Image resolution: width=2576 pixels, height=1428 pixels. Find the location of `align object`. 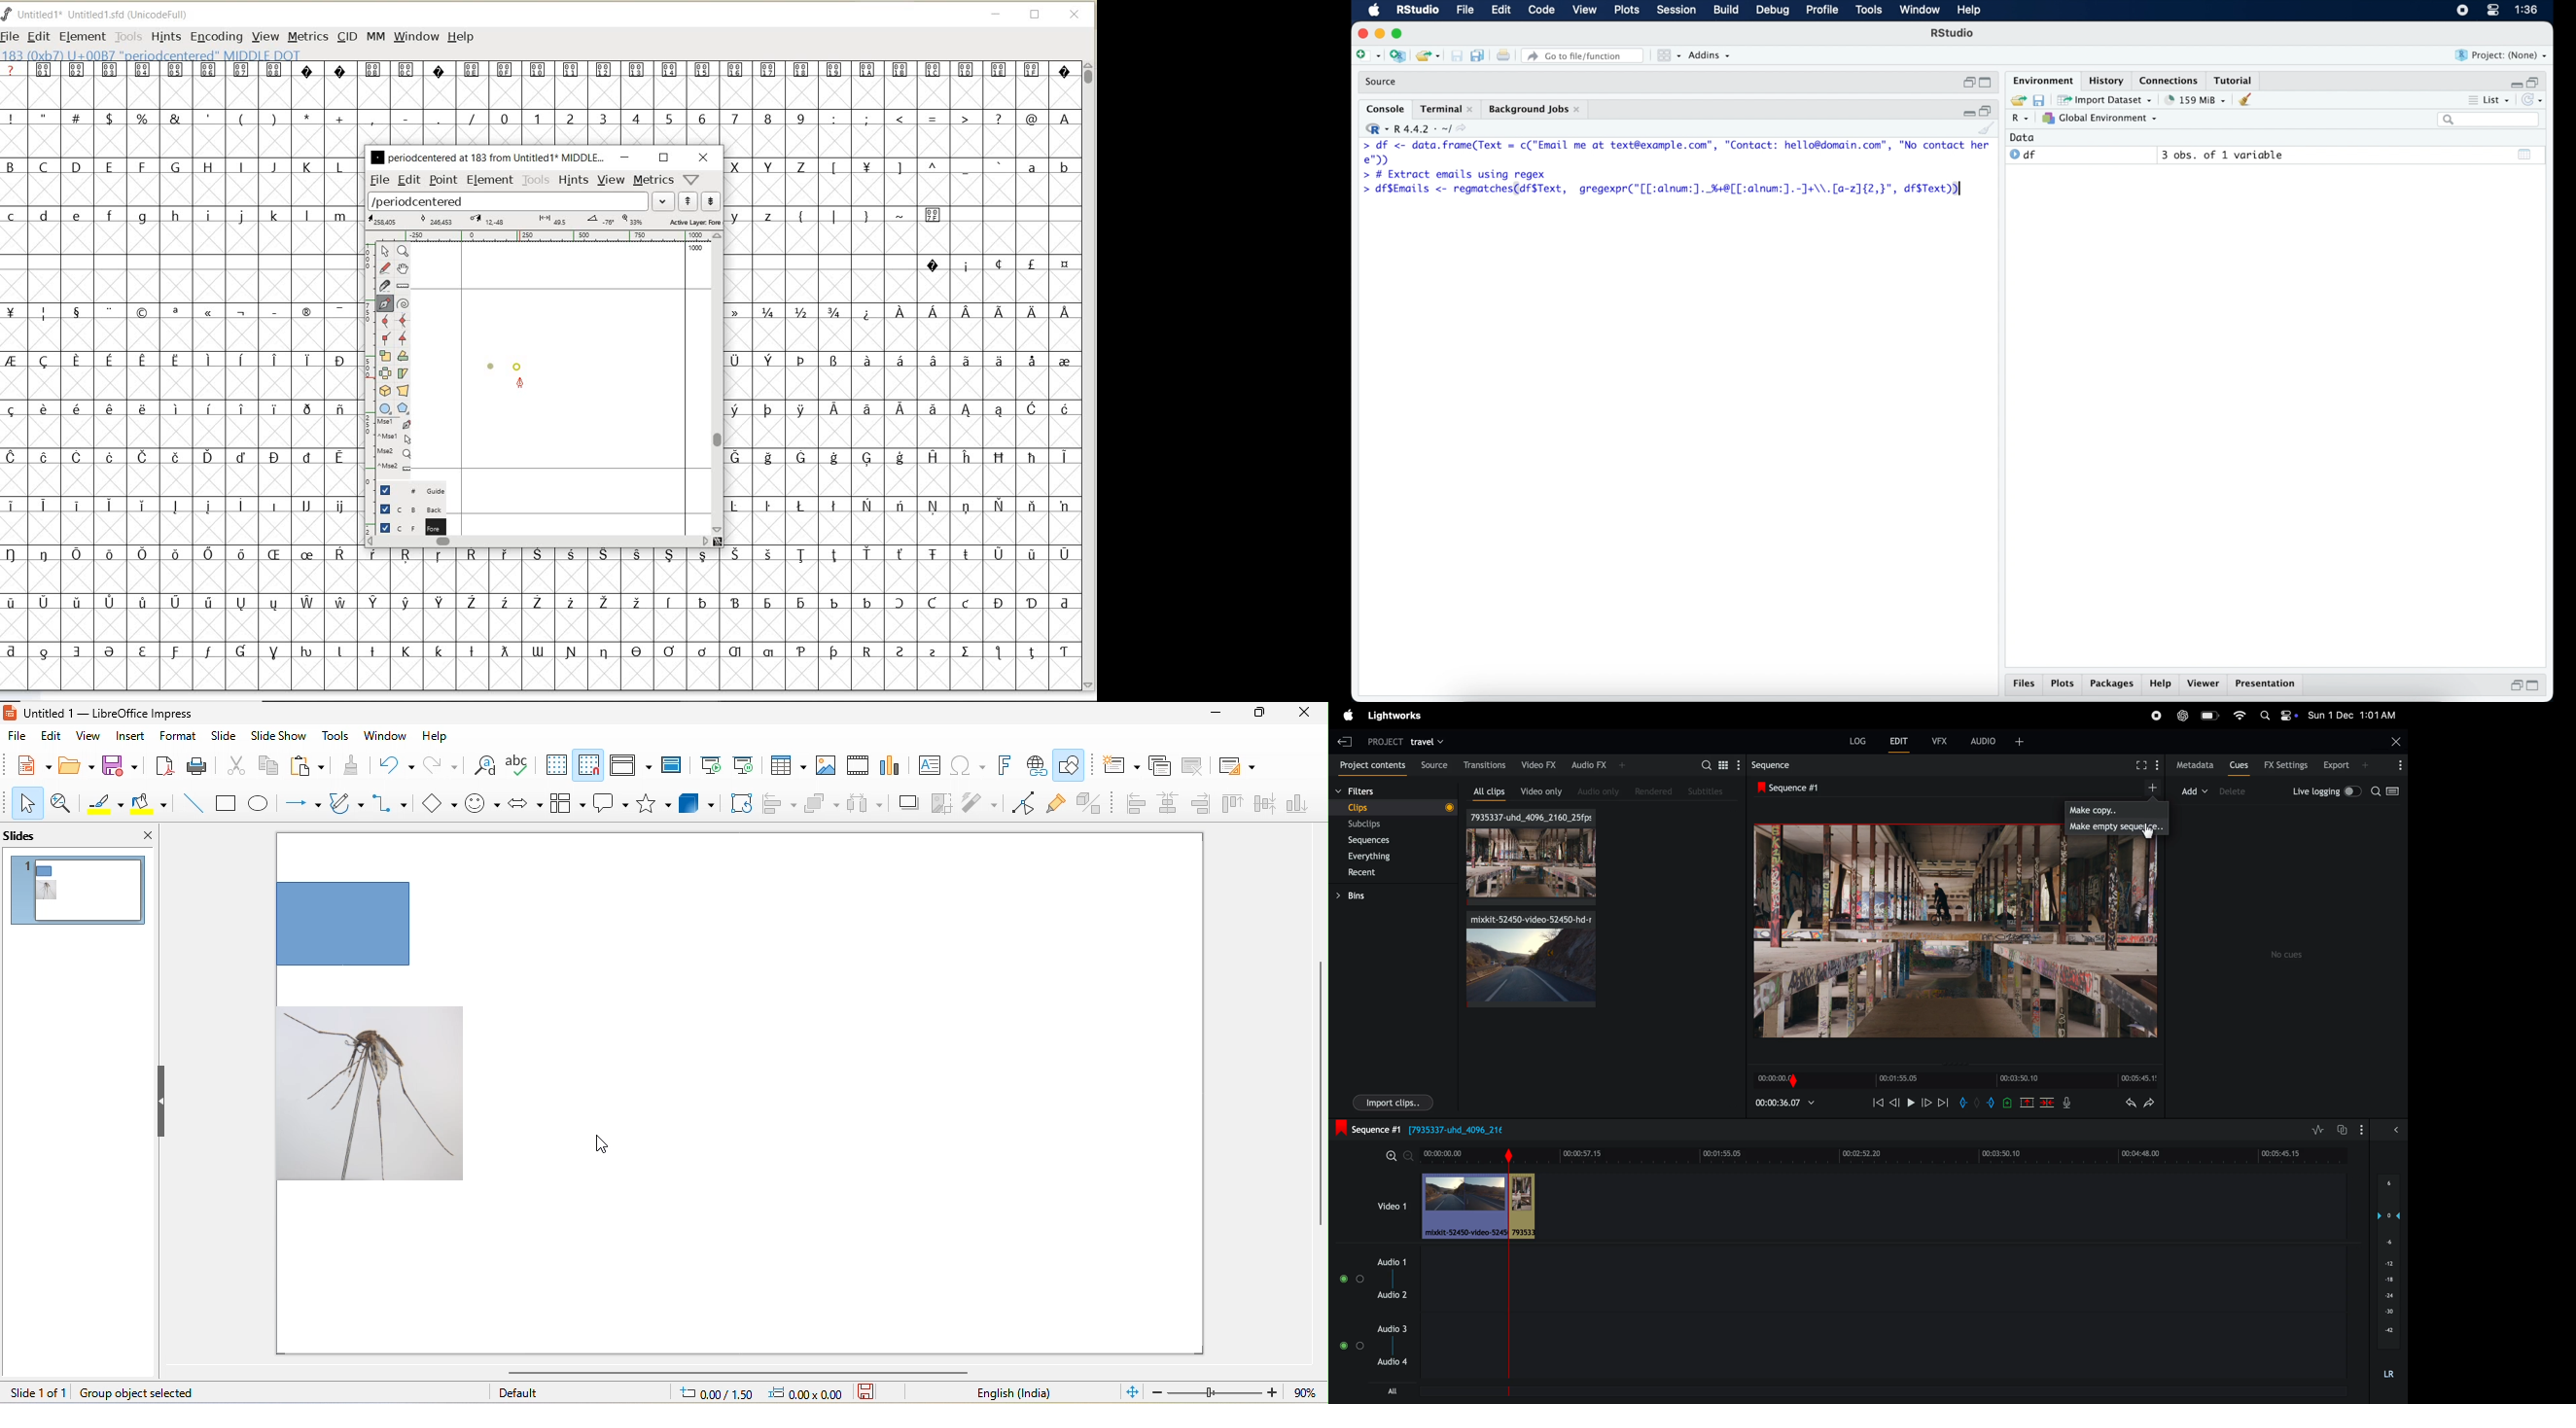

align object is located at coordinates (779, 805).